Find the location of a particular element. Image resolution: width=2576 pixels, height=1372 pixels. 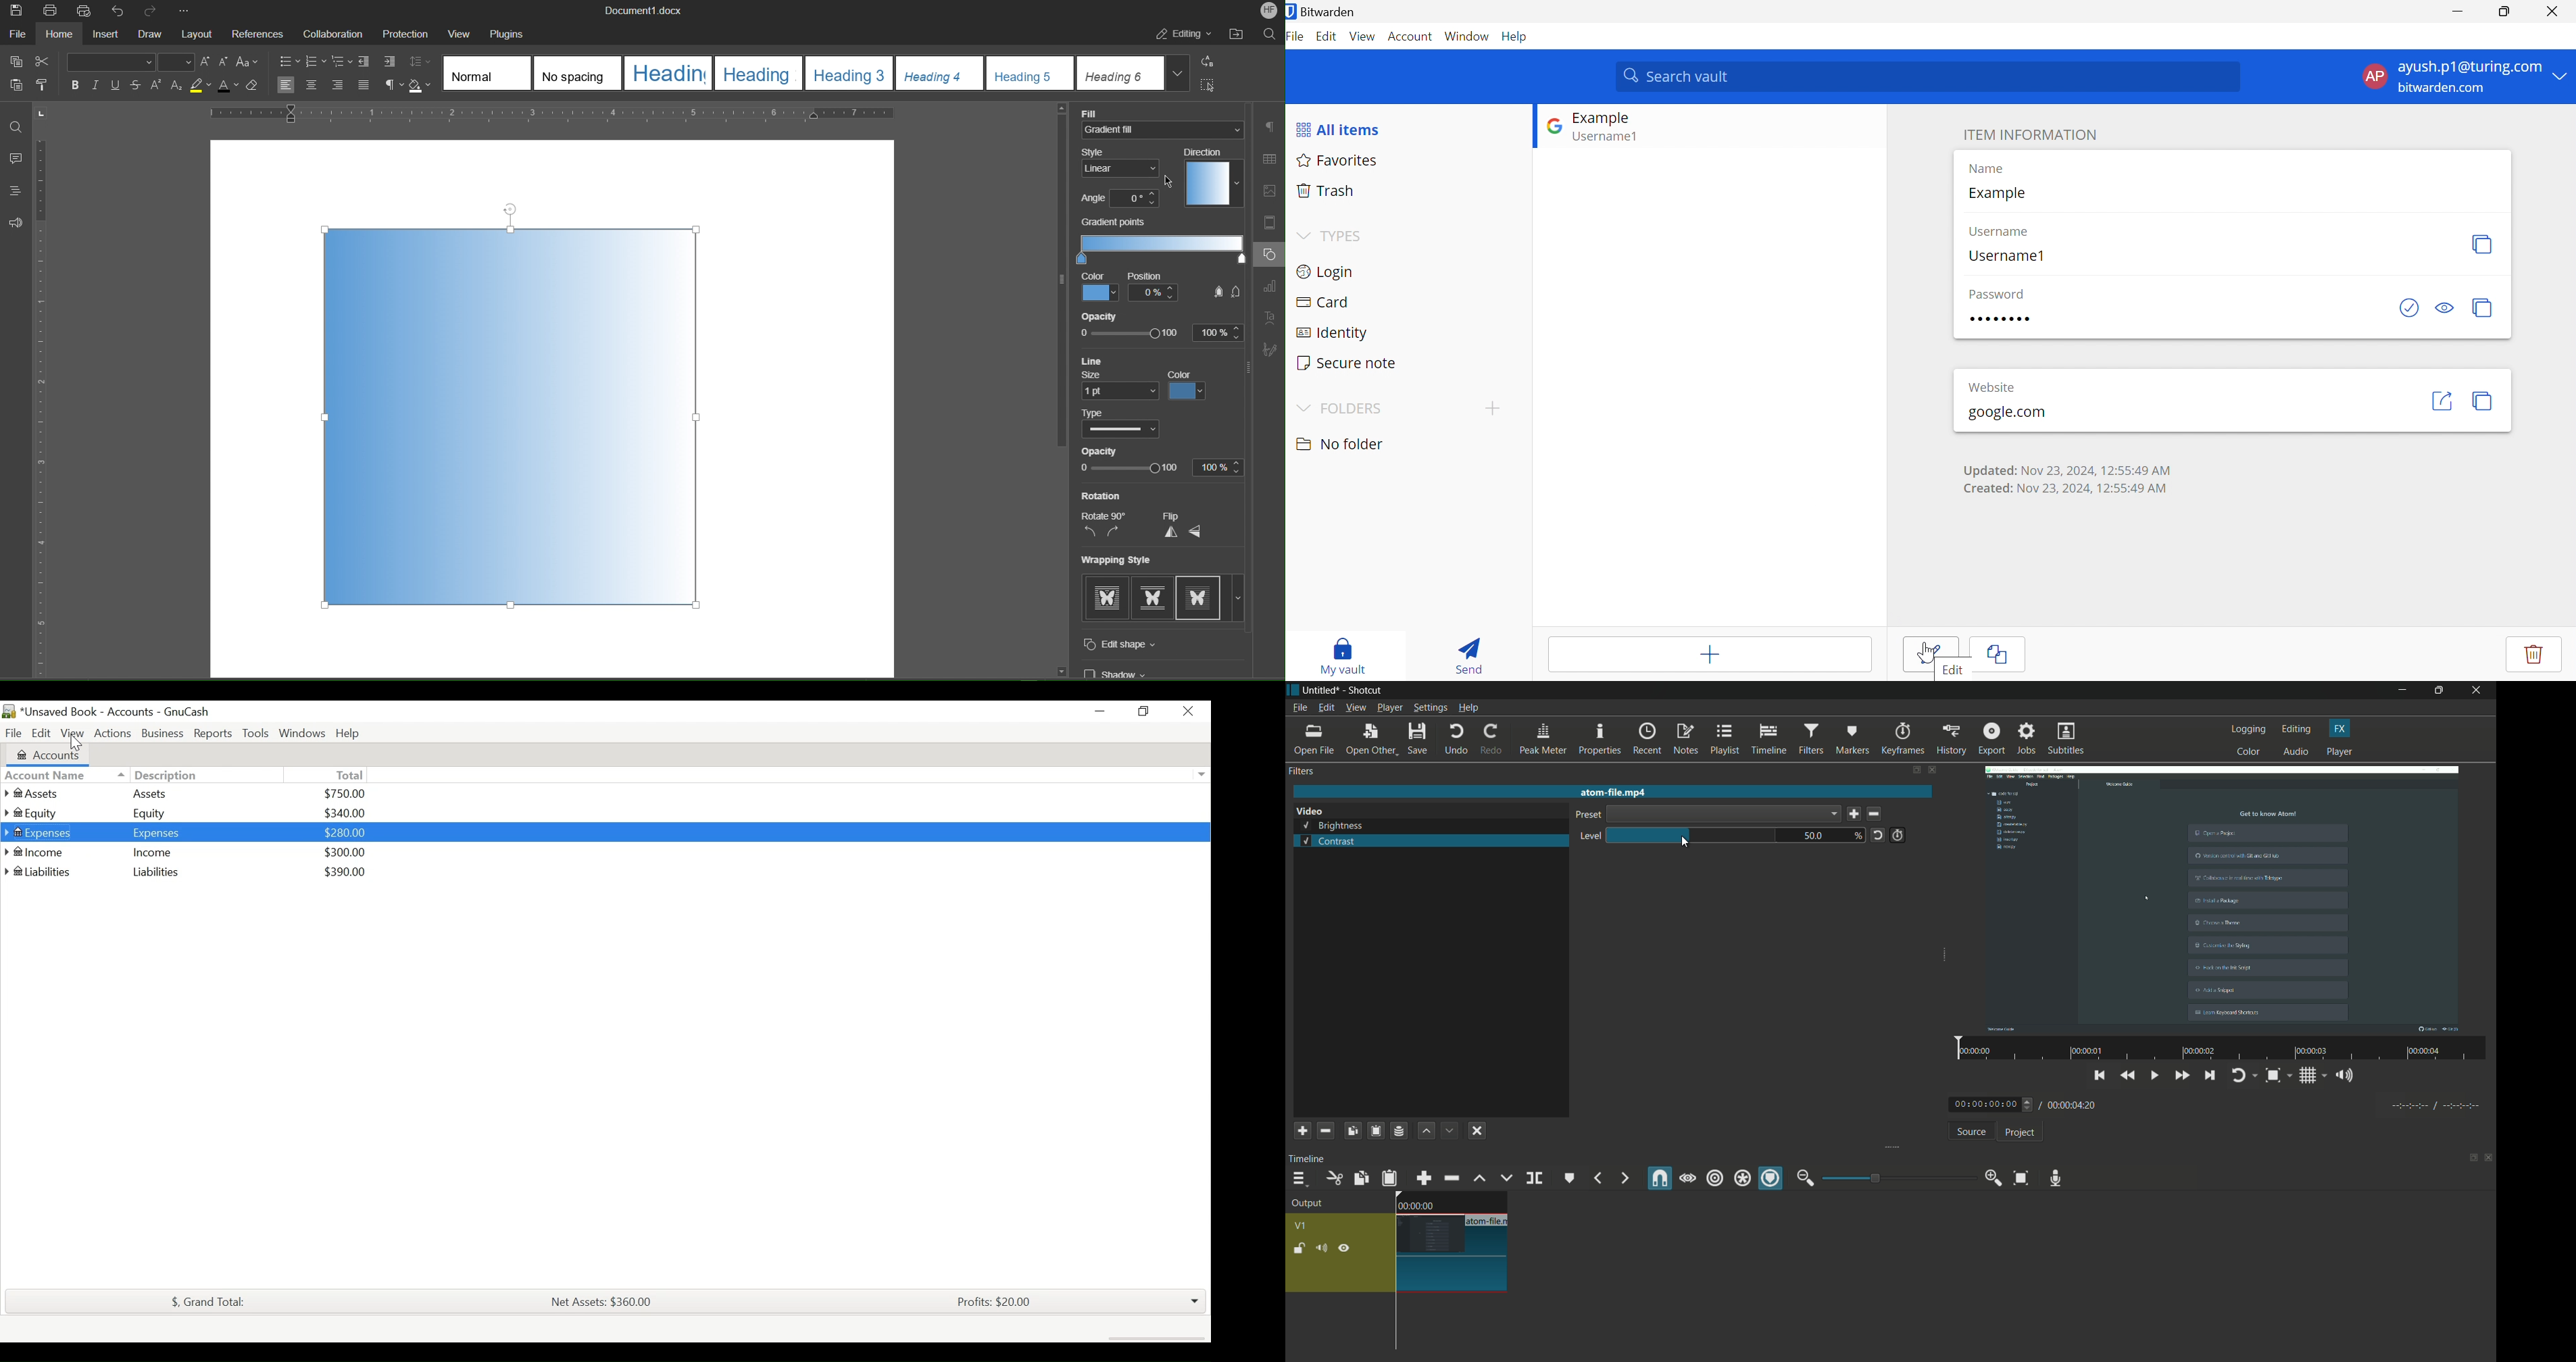

Copy Username is located at coordinates (2483, 243).